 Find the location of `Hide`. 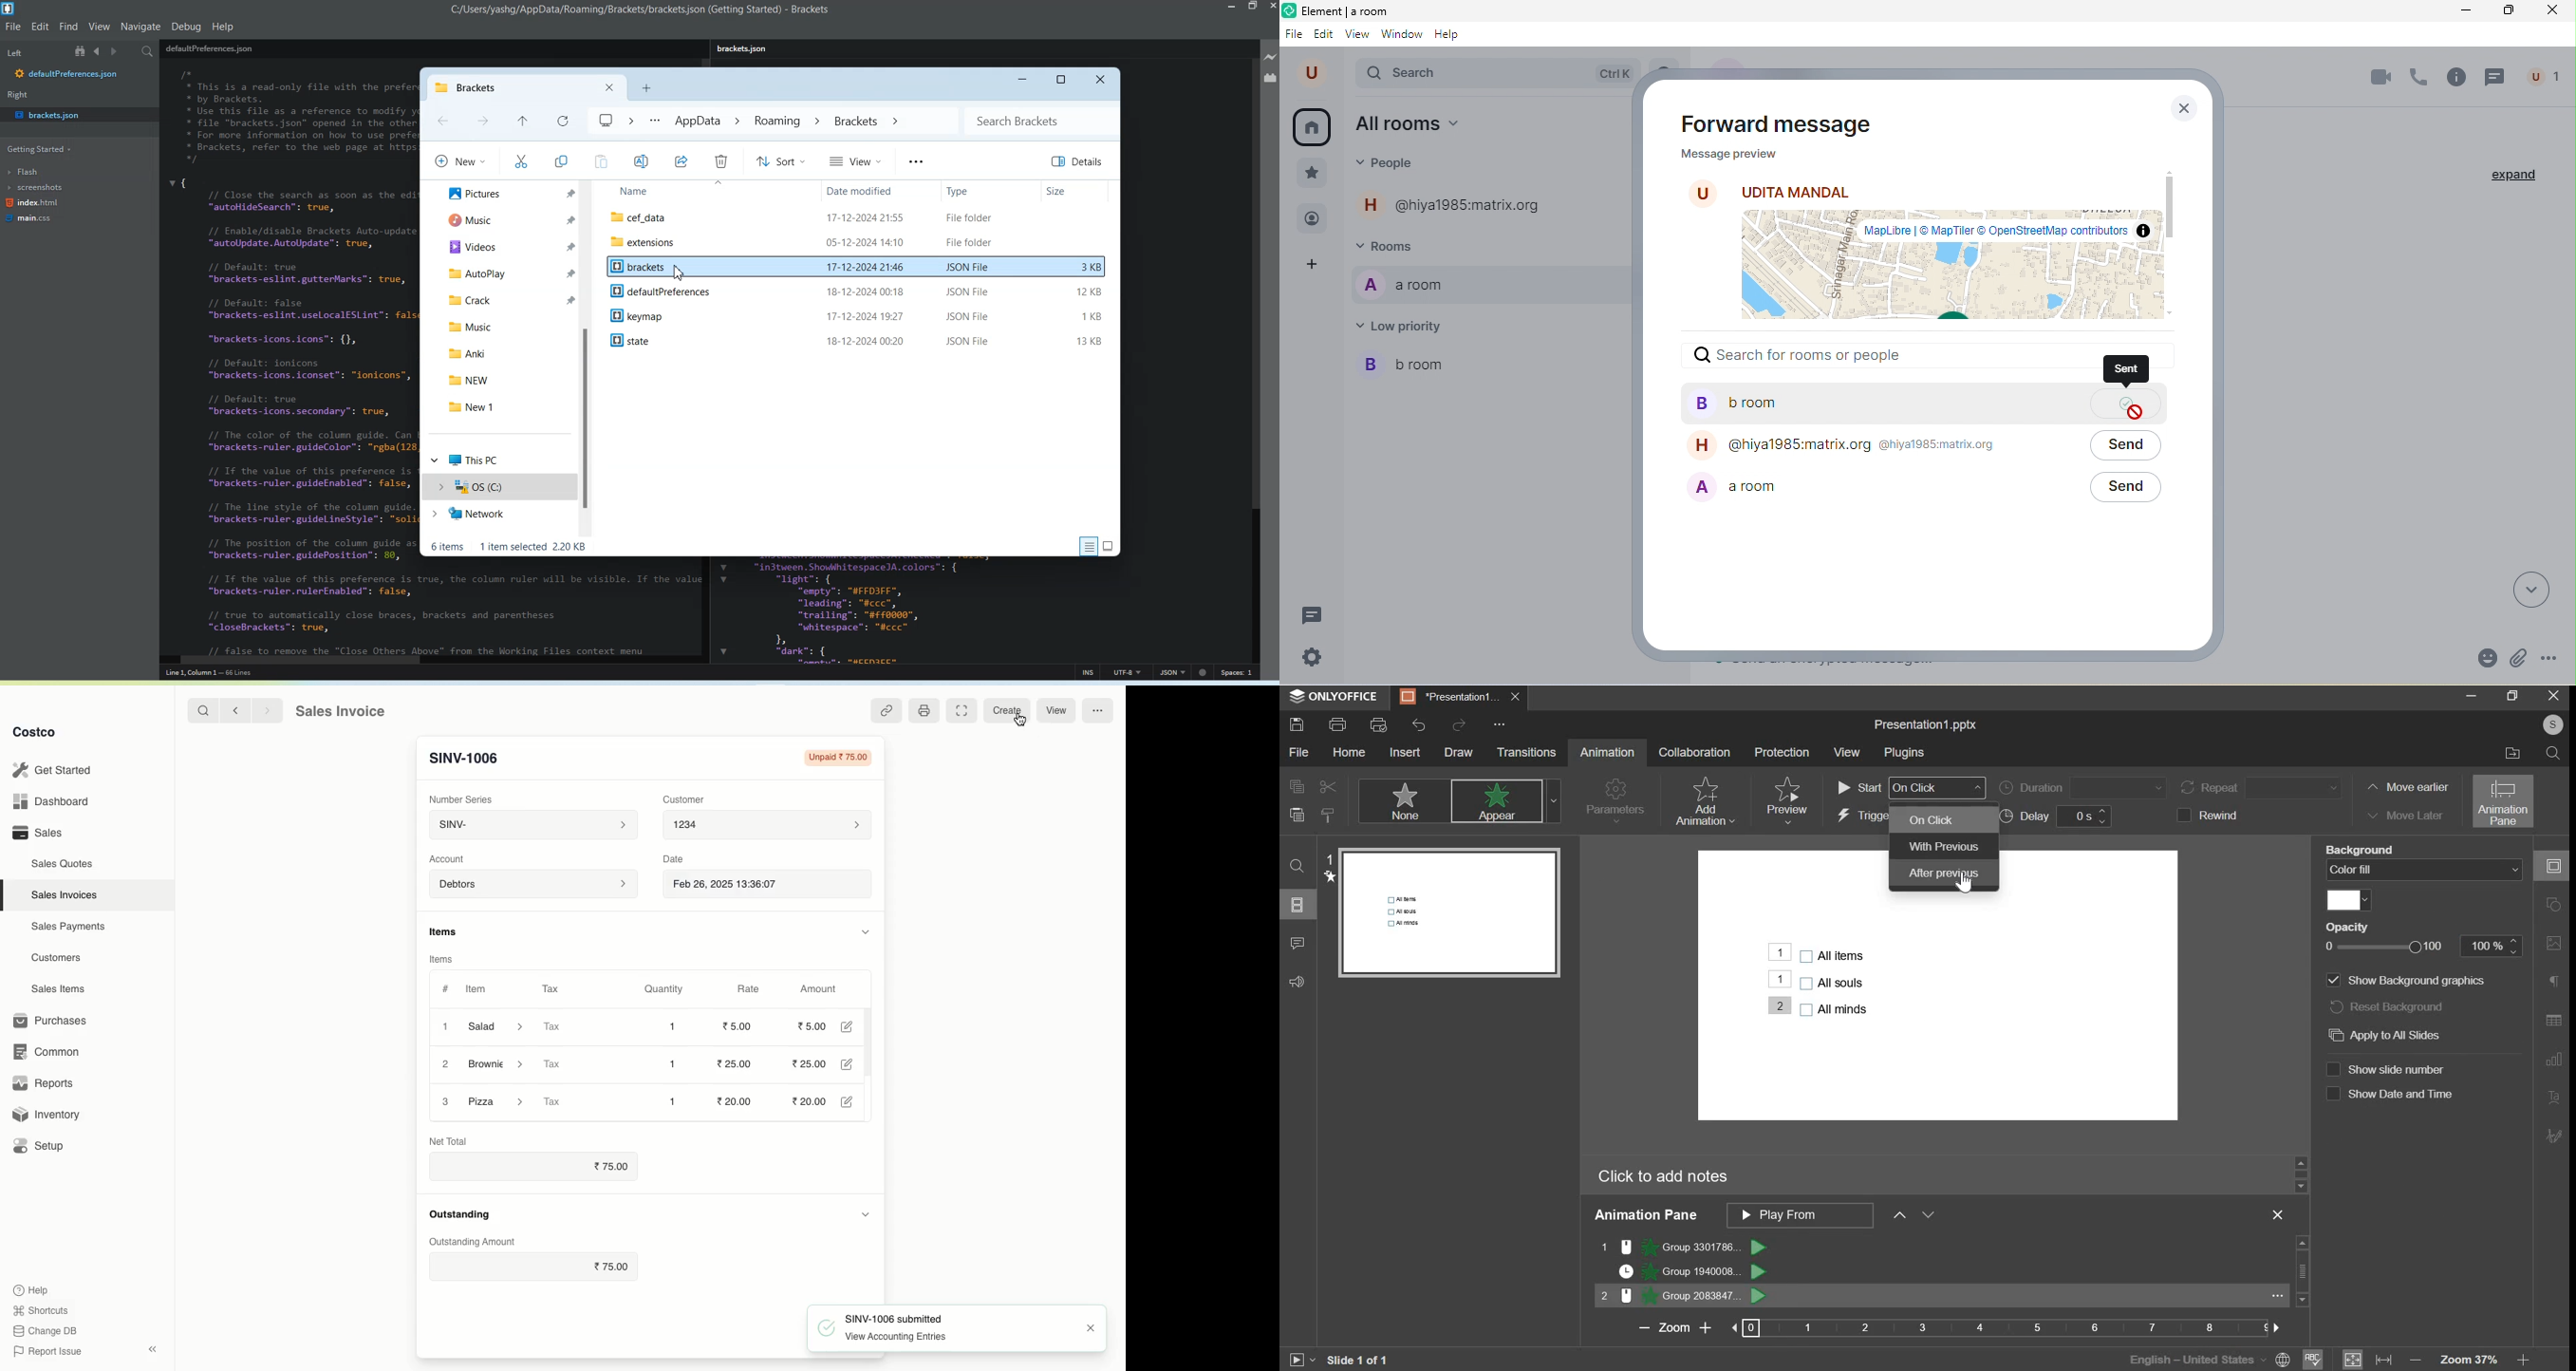

Hide is located at coordinates (858, 931).